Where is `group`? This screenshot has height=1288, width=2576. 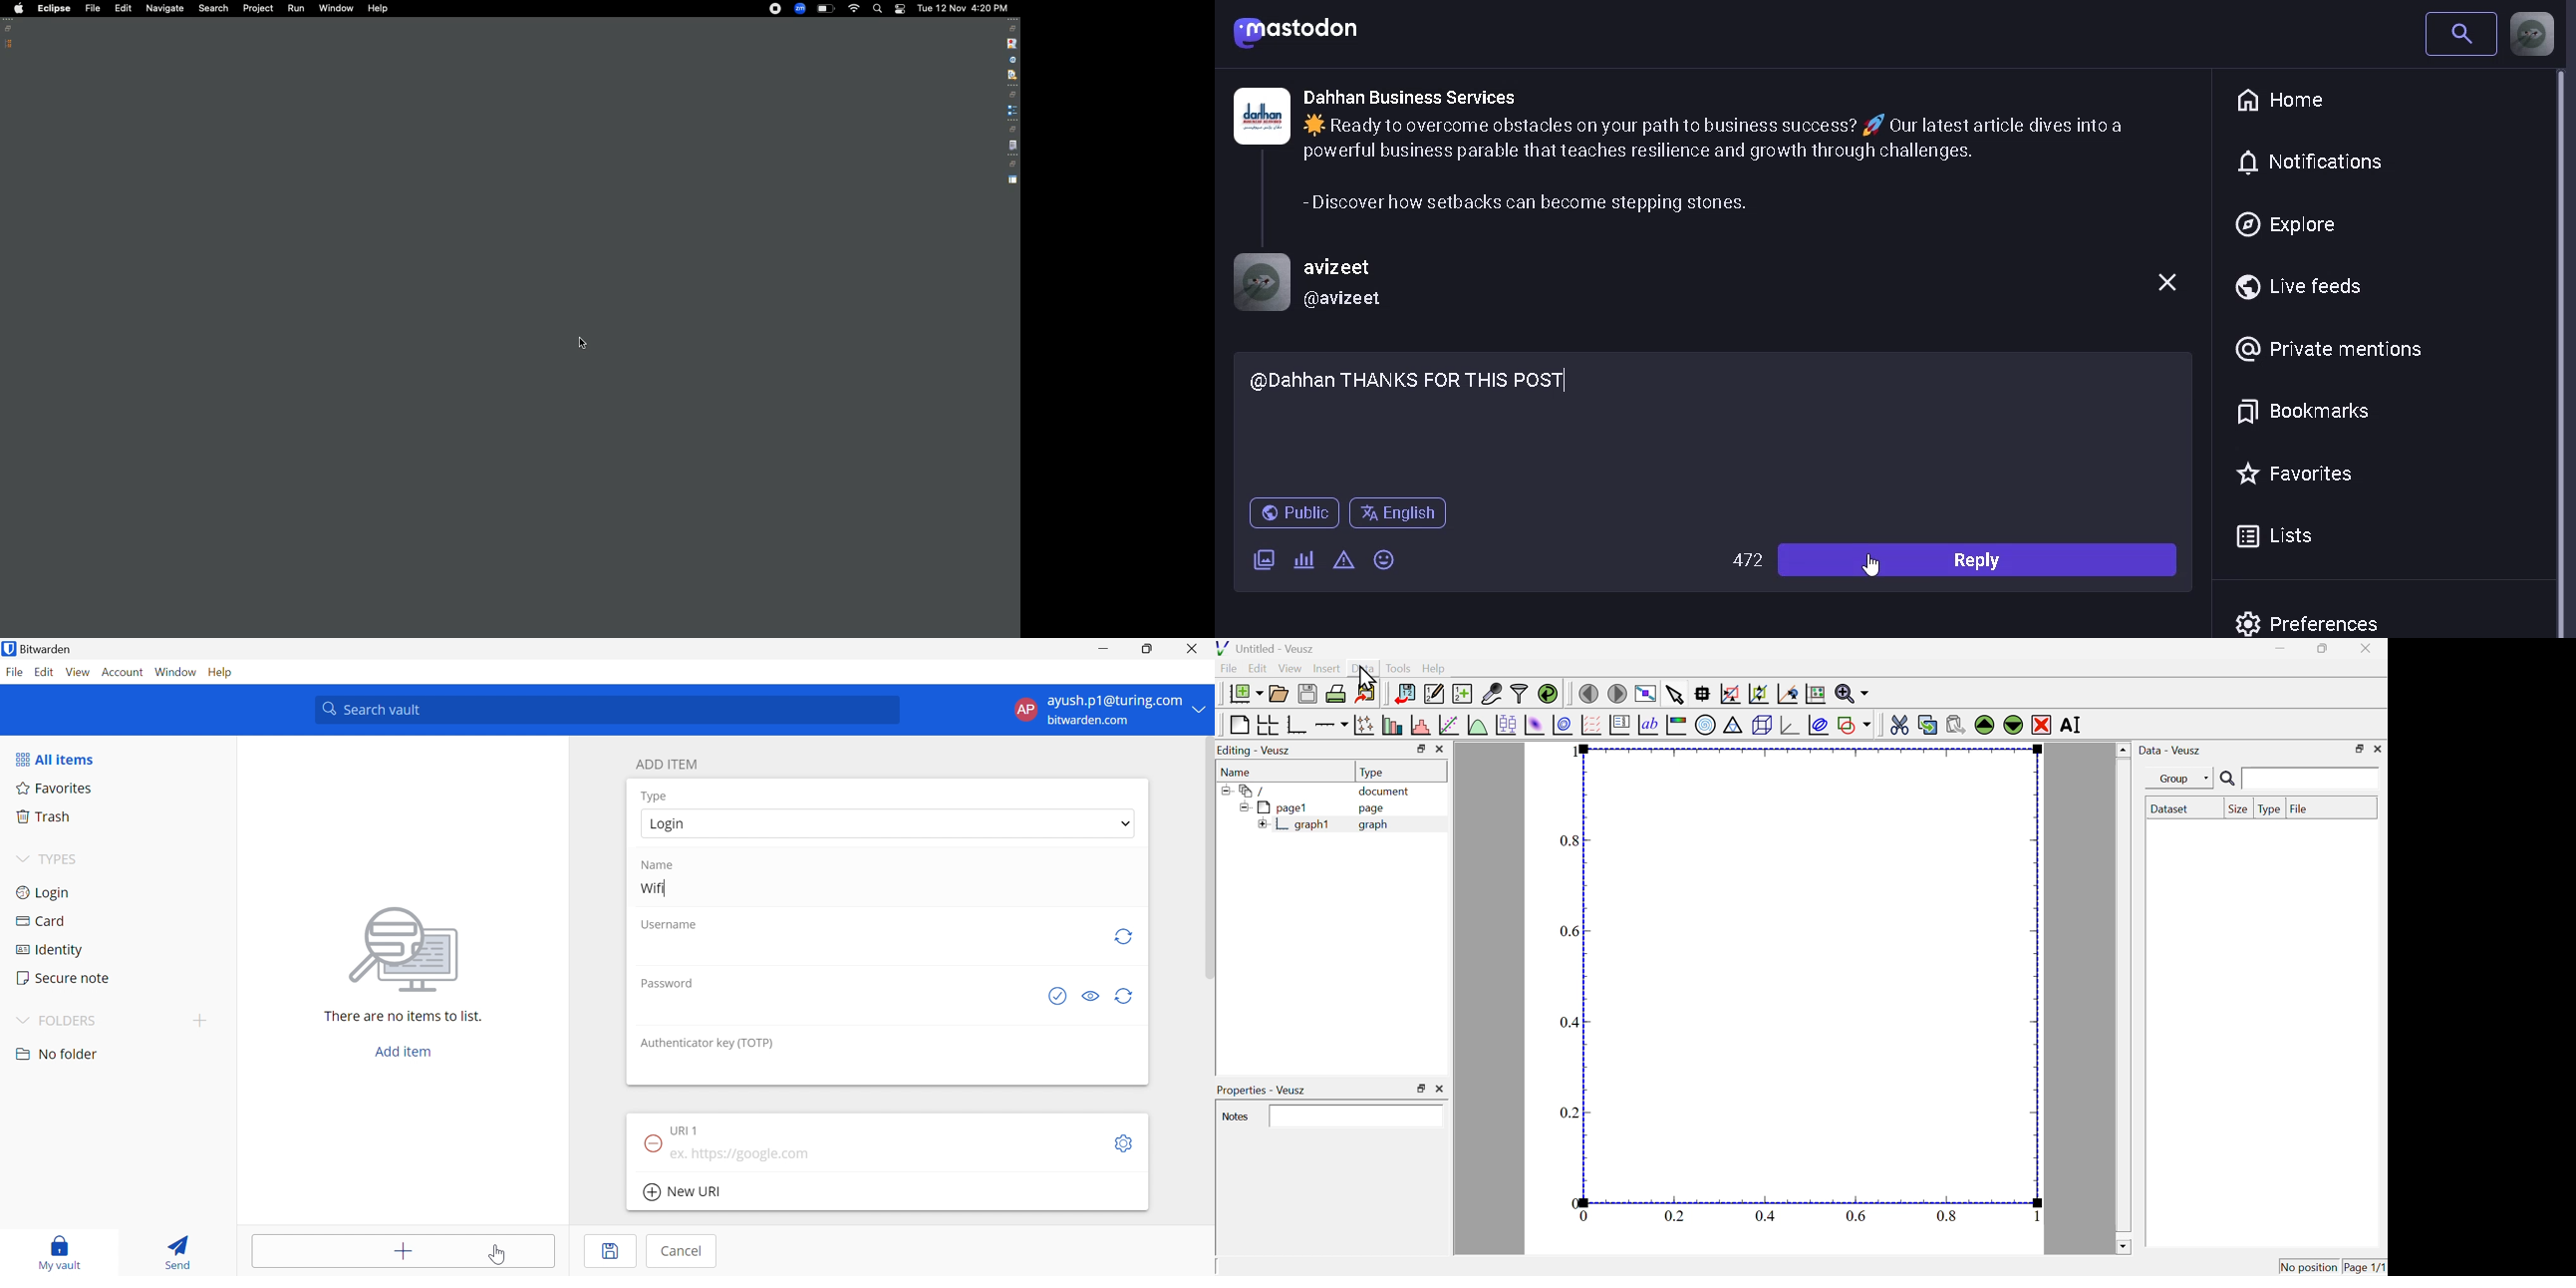
group is located at coordinates (2173, 779).